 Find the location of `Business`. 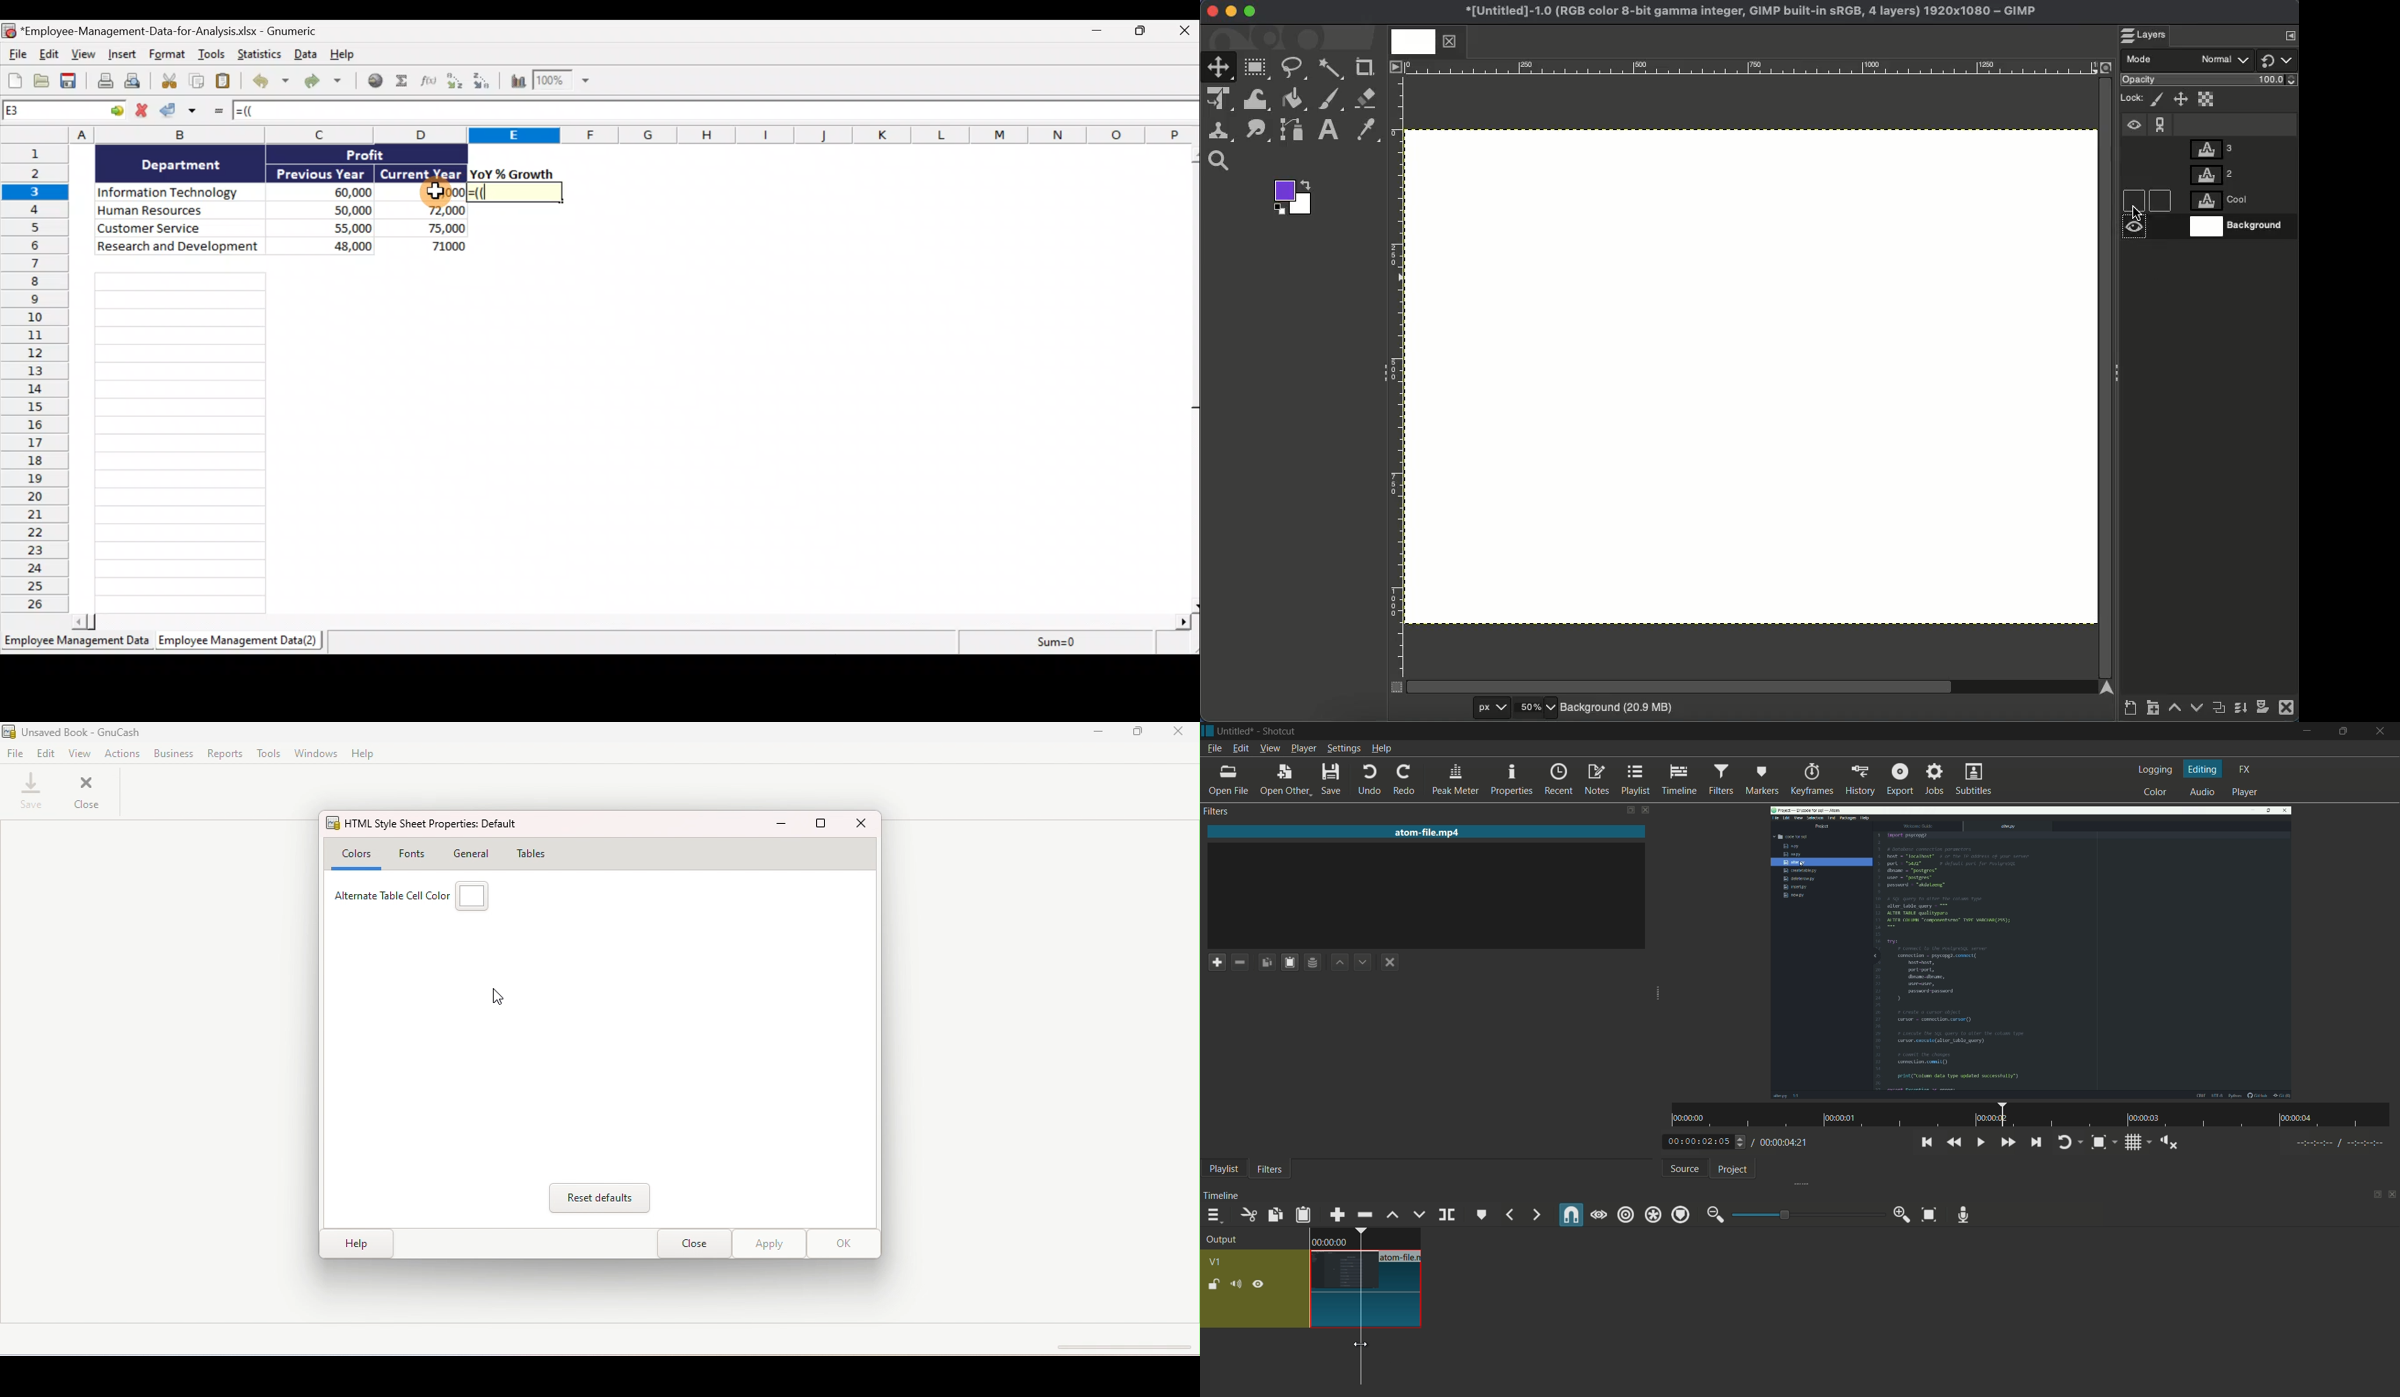

Business is located at coordinates (171, 755).